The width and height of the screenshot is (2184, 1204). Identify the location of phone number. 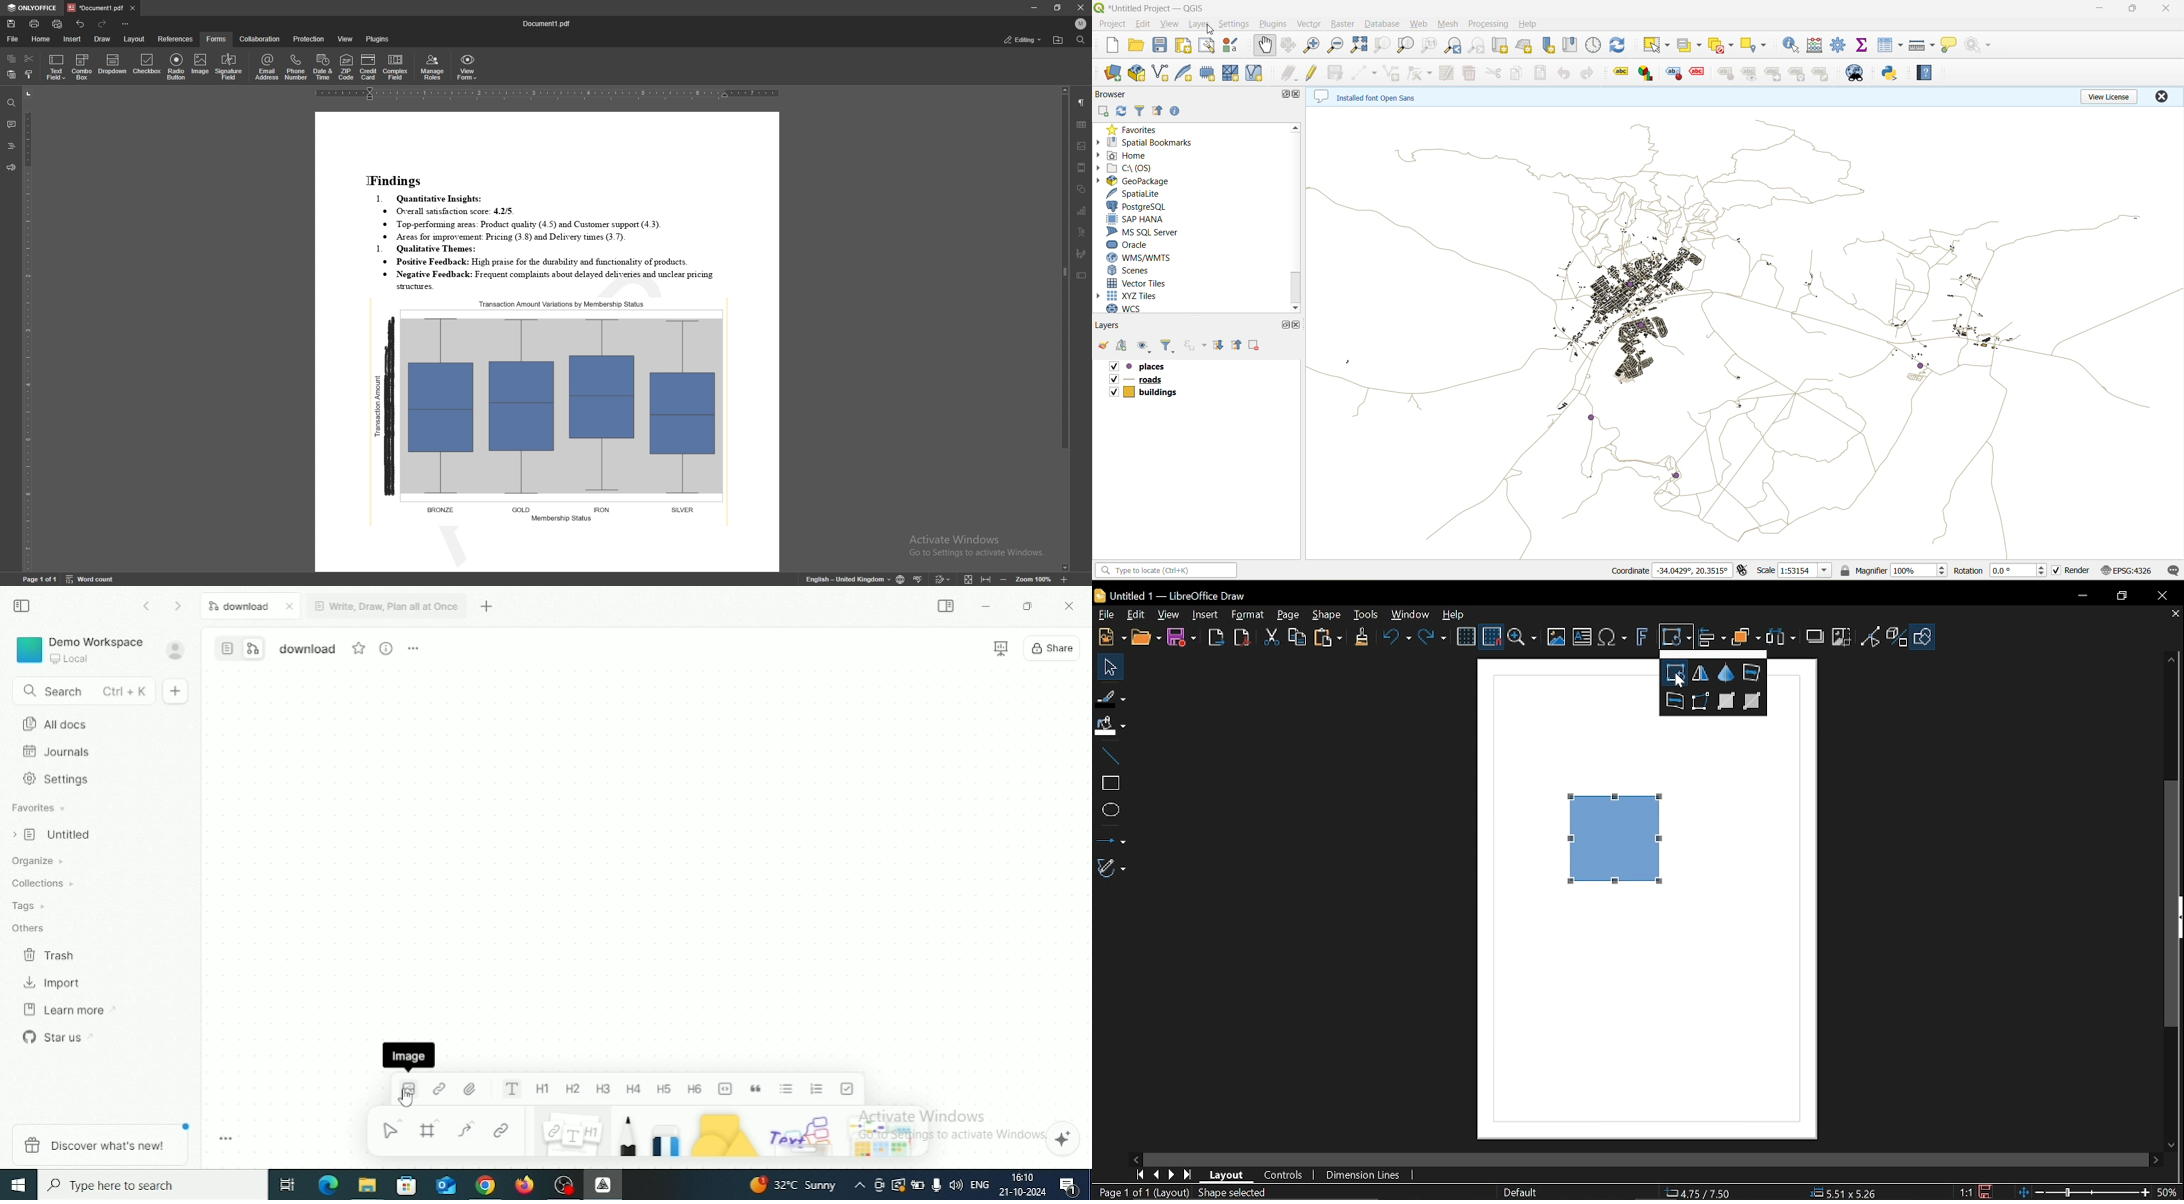
(296, 67).